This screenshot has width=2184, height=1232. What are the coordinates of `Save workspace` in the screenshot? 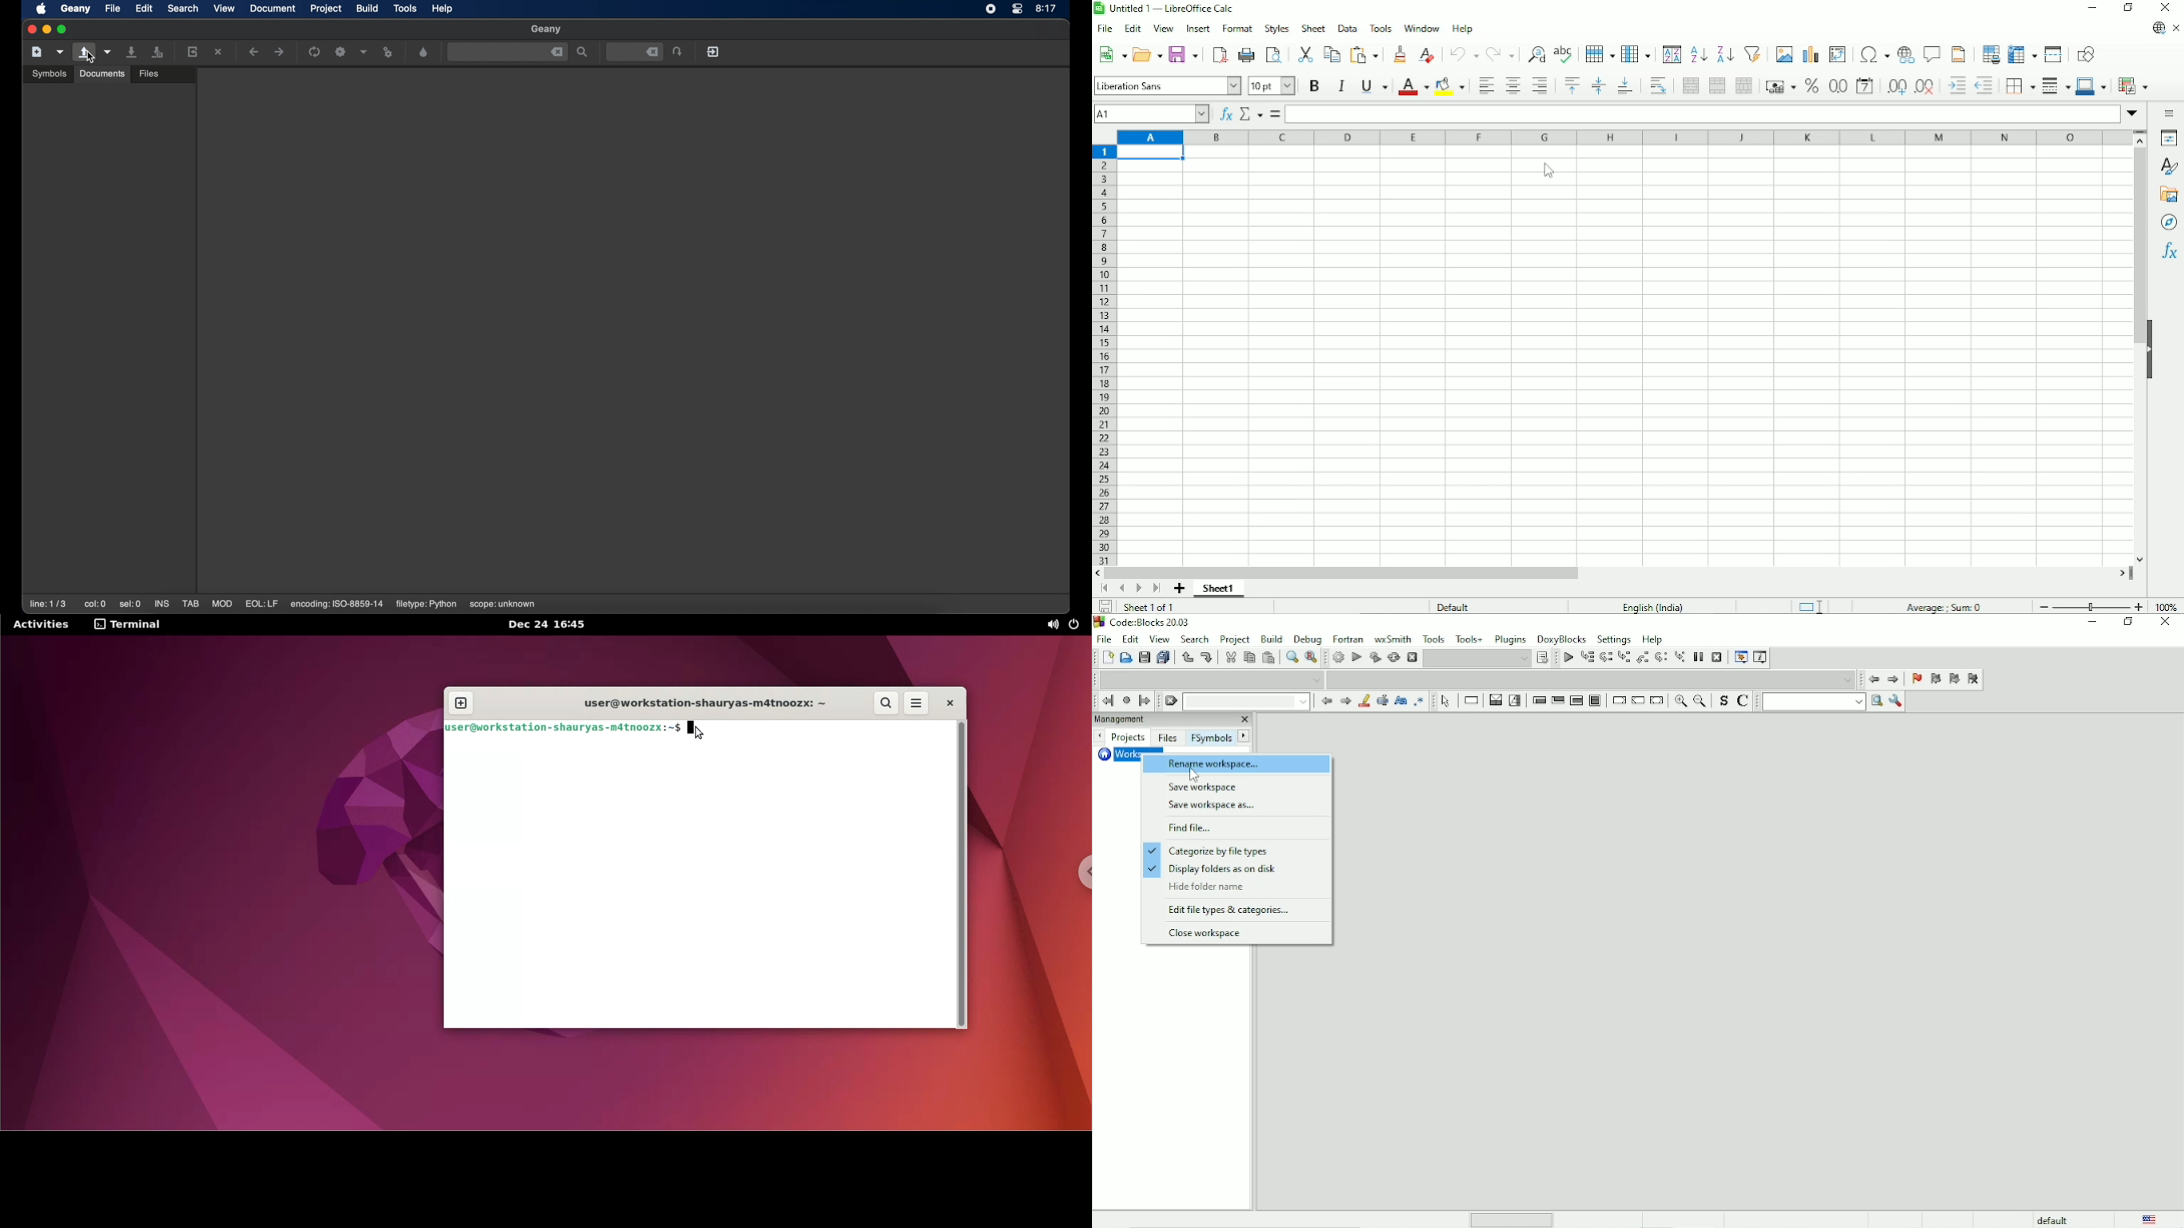 It's located at (1209, 788).